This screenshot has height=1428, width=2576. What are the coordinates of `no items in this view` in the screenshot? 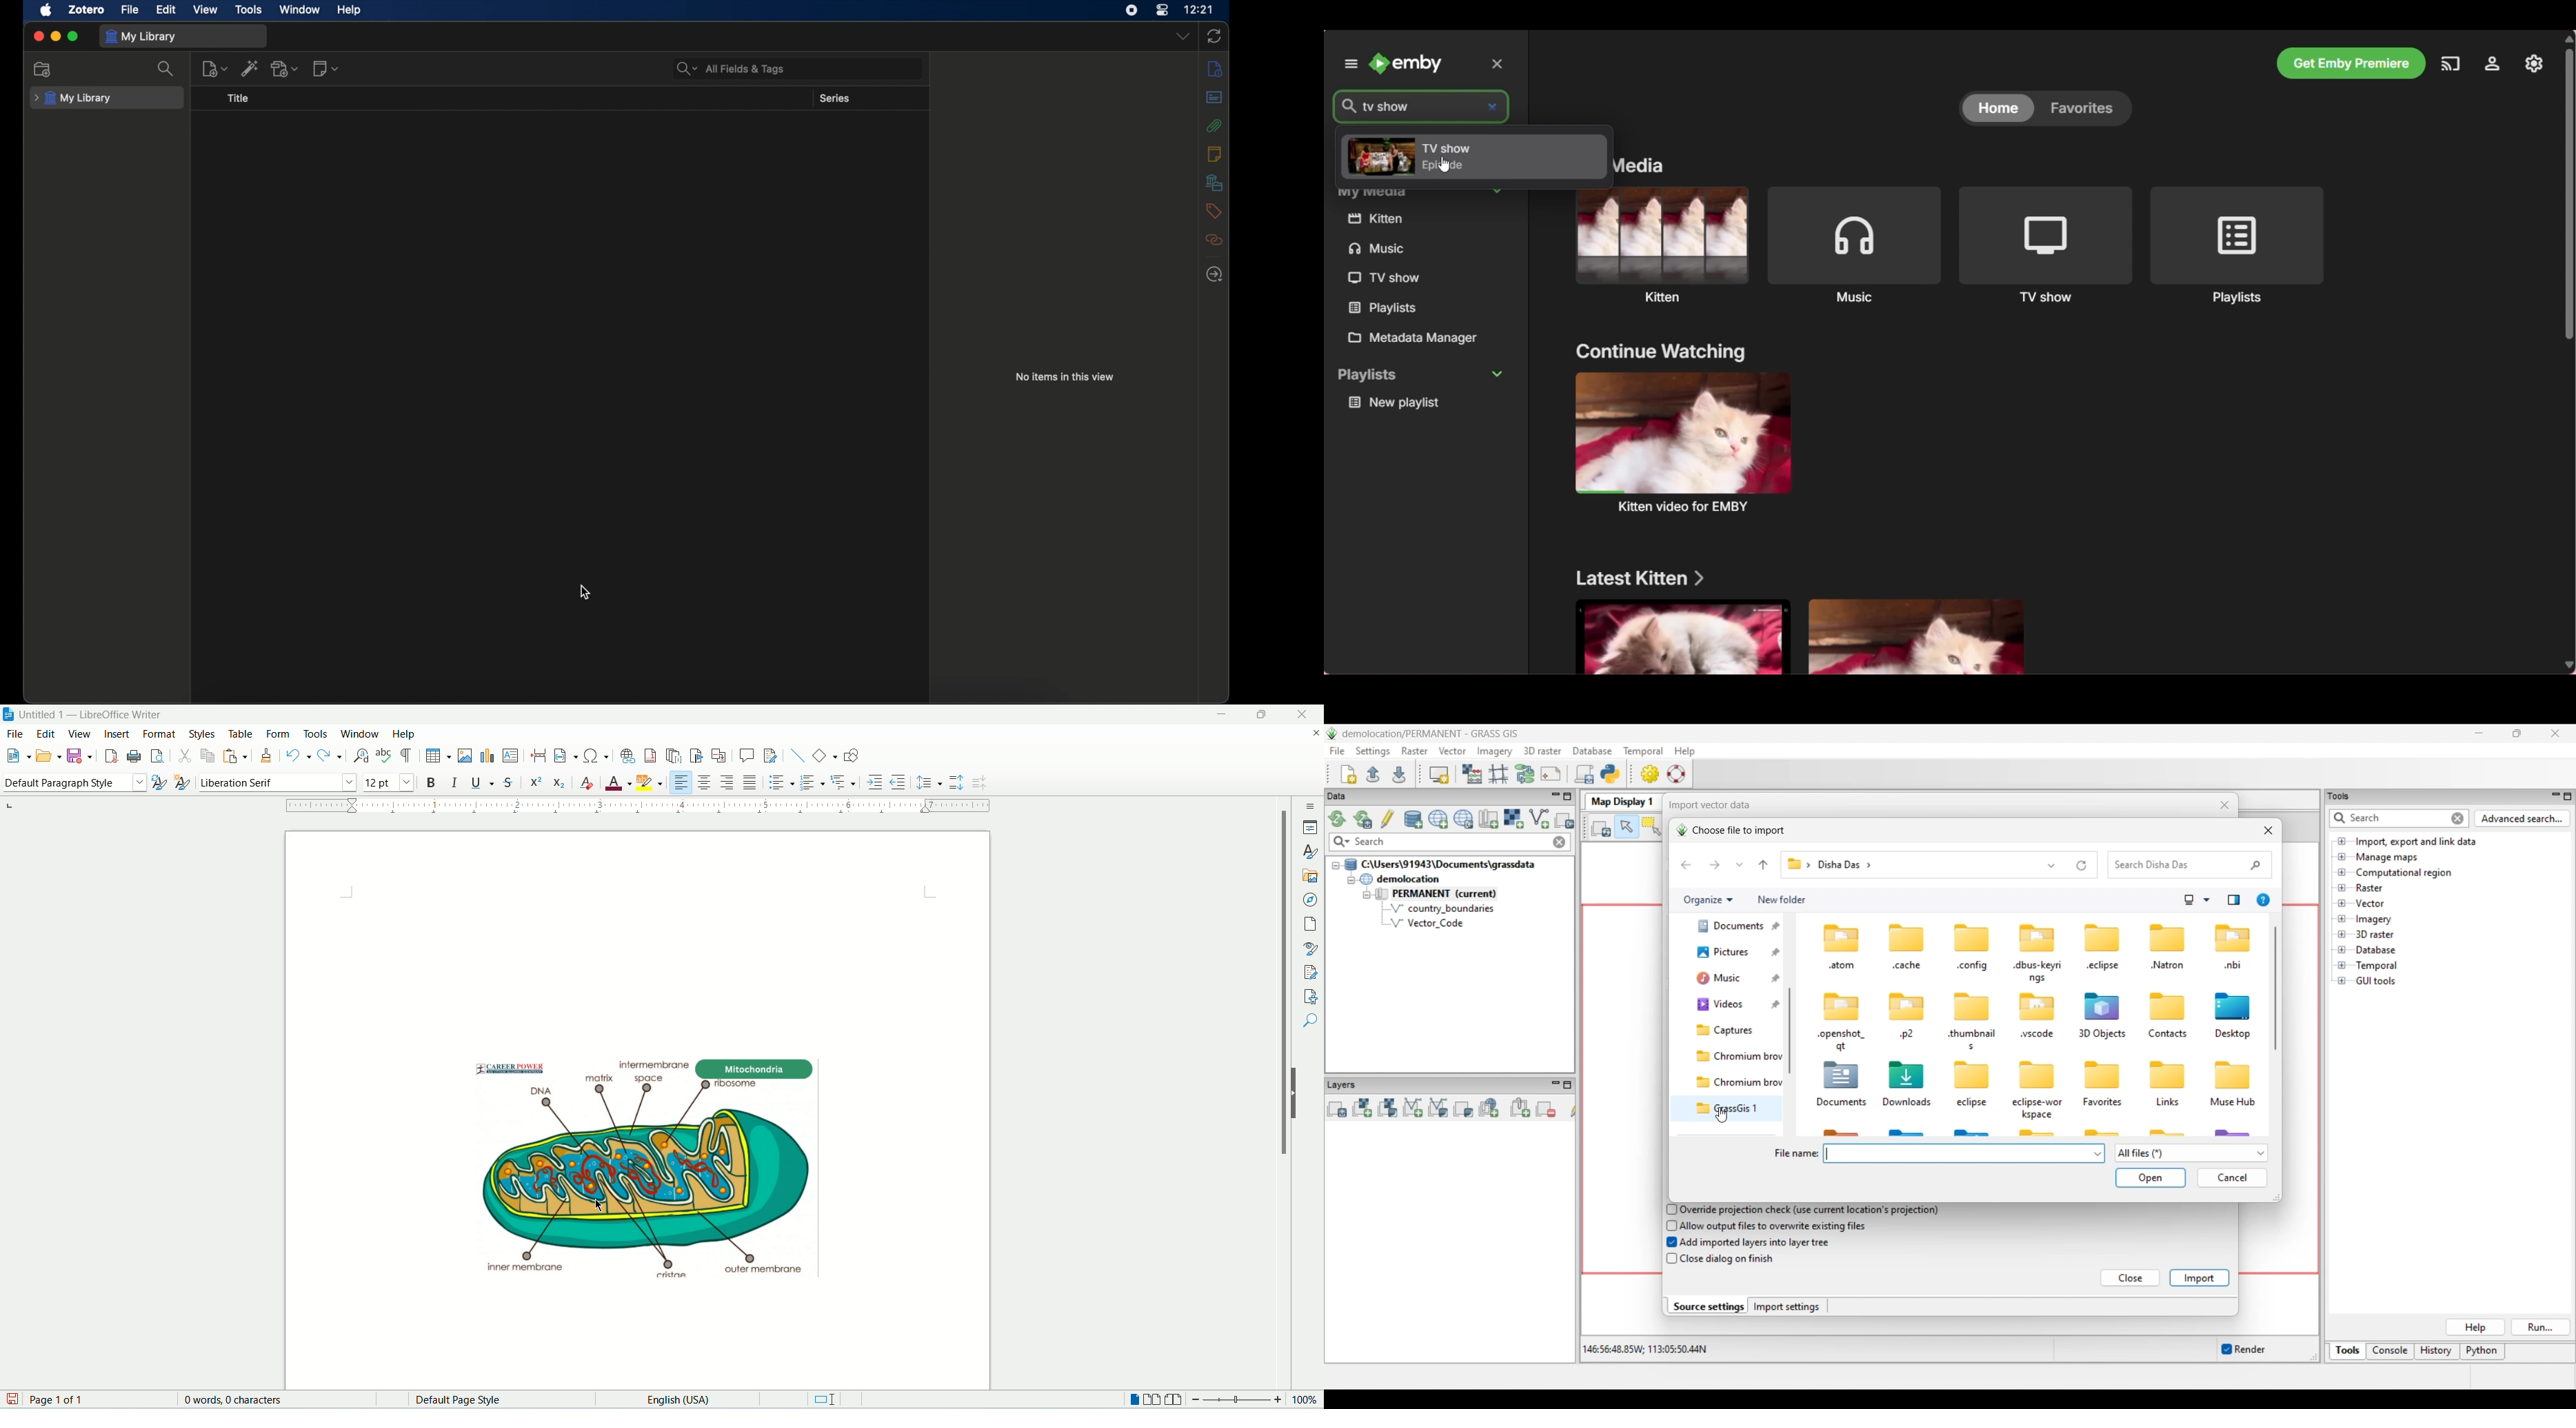 It's located at (1064, 377).